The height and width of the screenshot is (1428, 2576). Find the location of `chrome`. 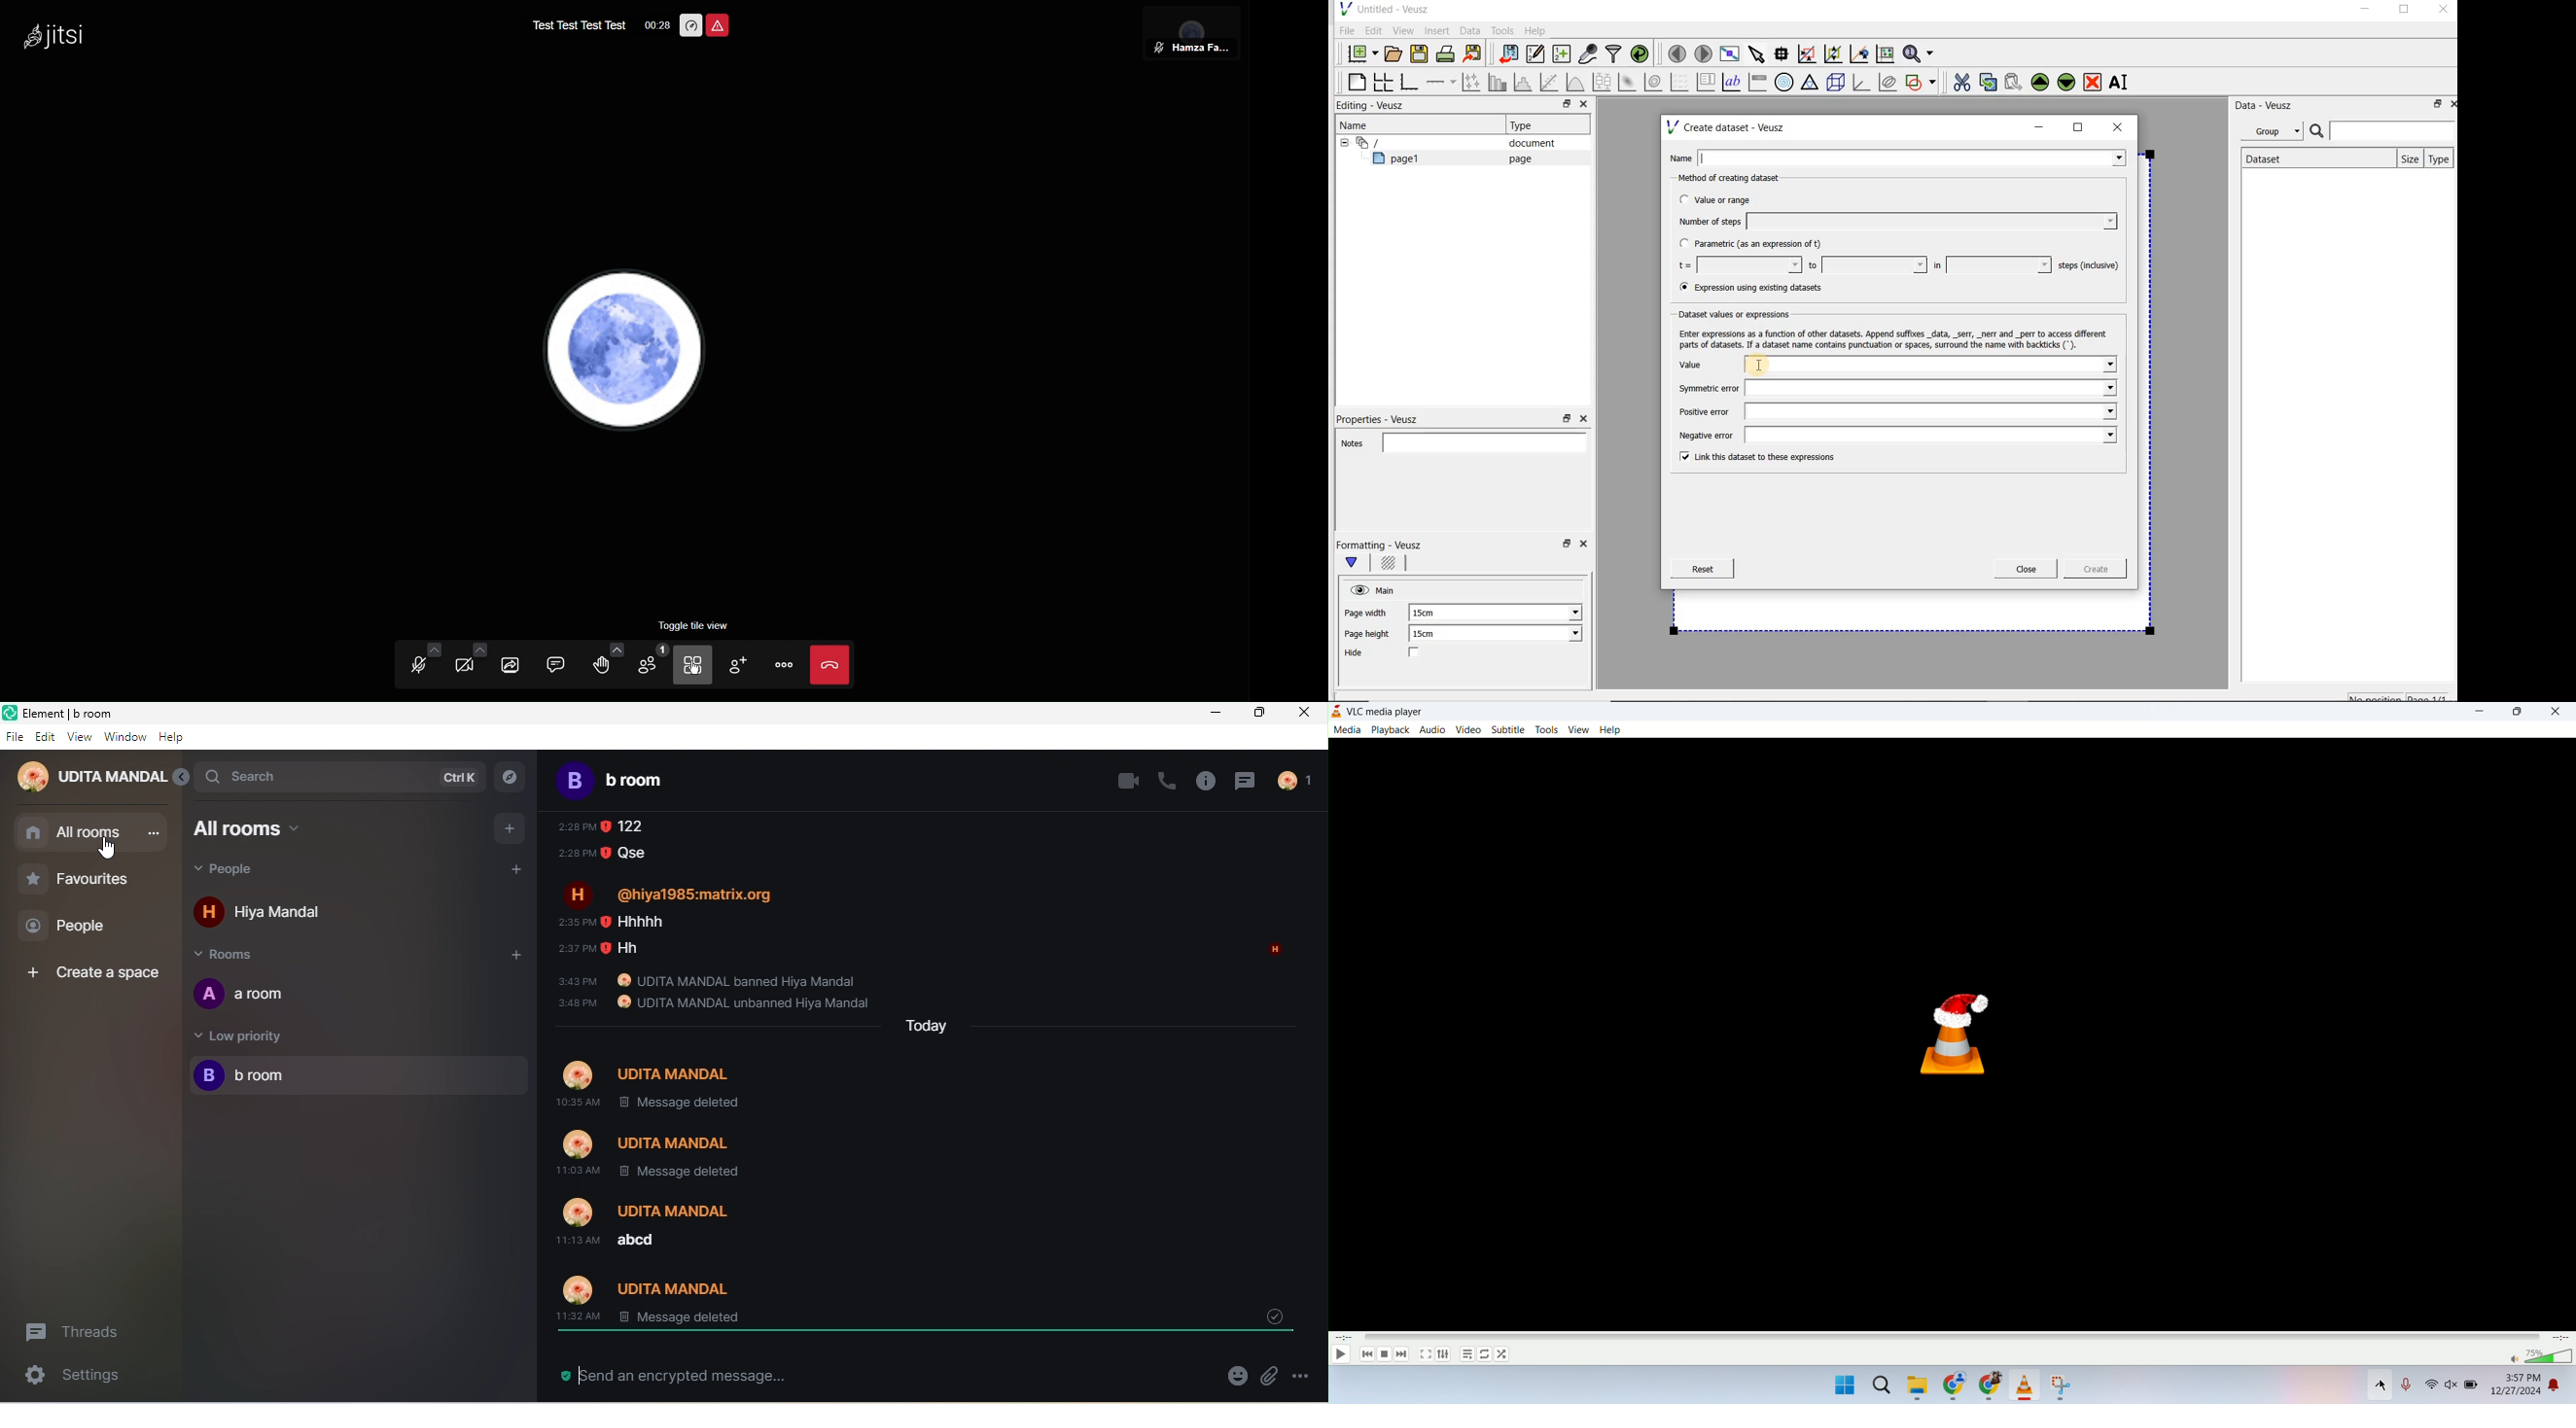

chrome is located at coordinates (1955, 1388).